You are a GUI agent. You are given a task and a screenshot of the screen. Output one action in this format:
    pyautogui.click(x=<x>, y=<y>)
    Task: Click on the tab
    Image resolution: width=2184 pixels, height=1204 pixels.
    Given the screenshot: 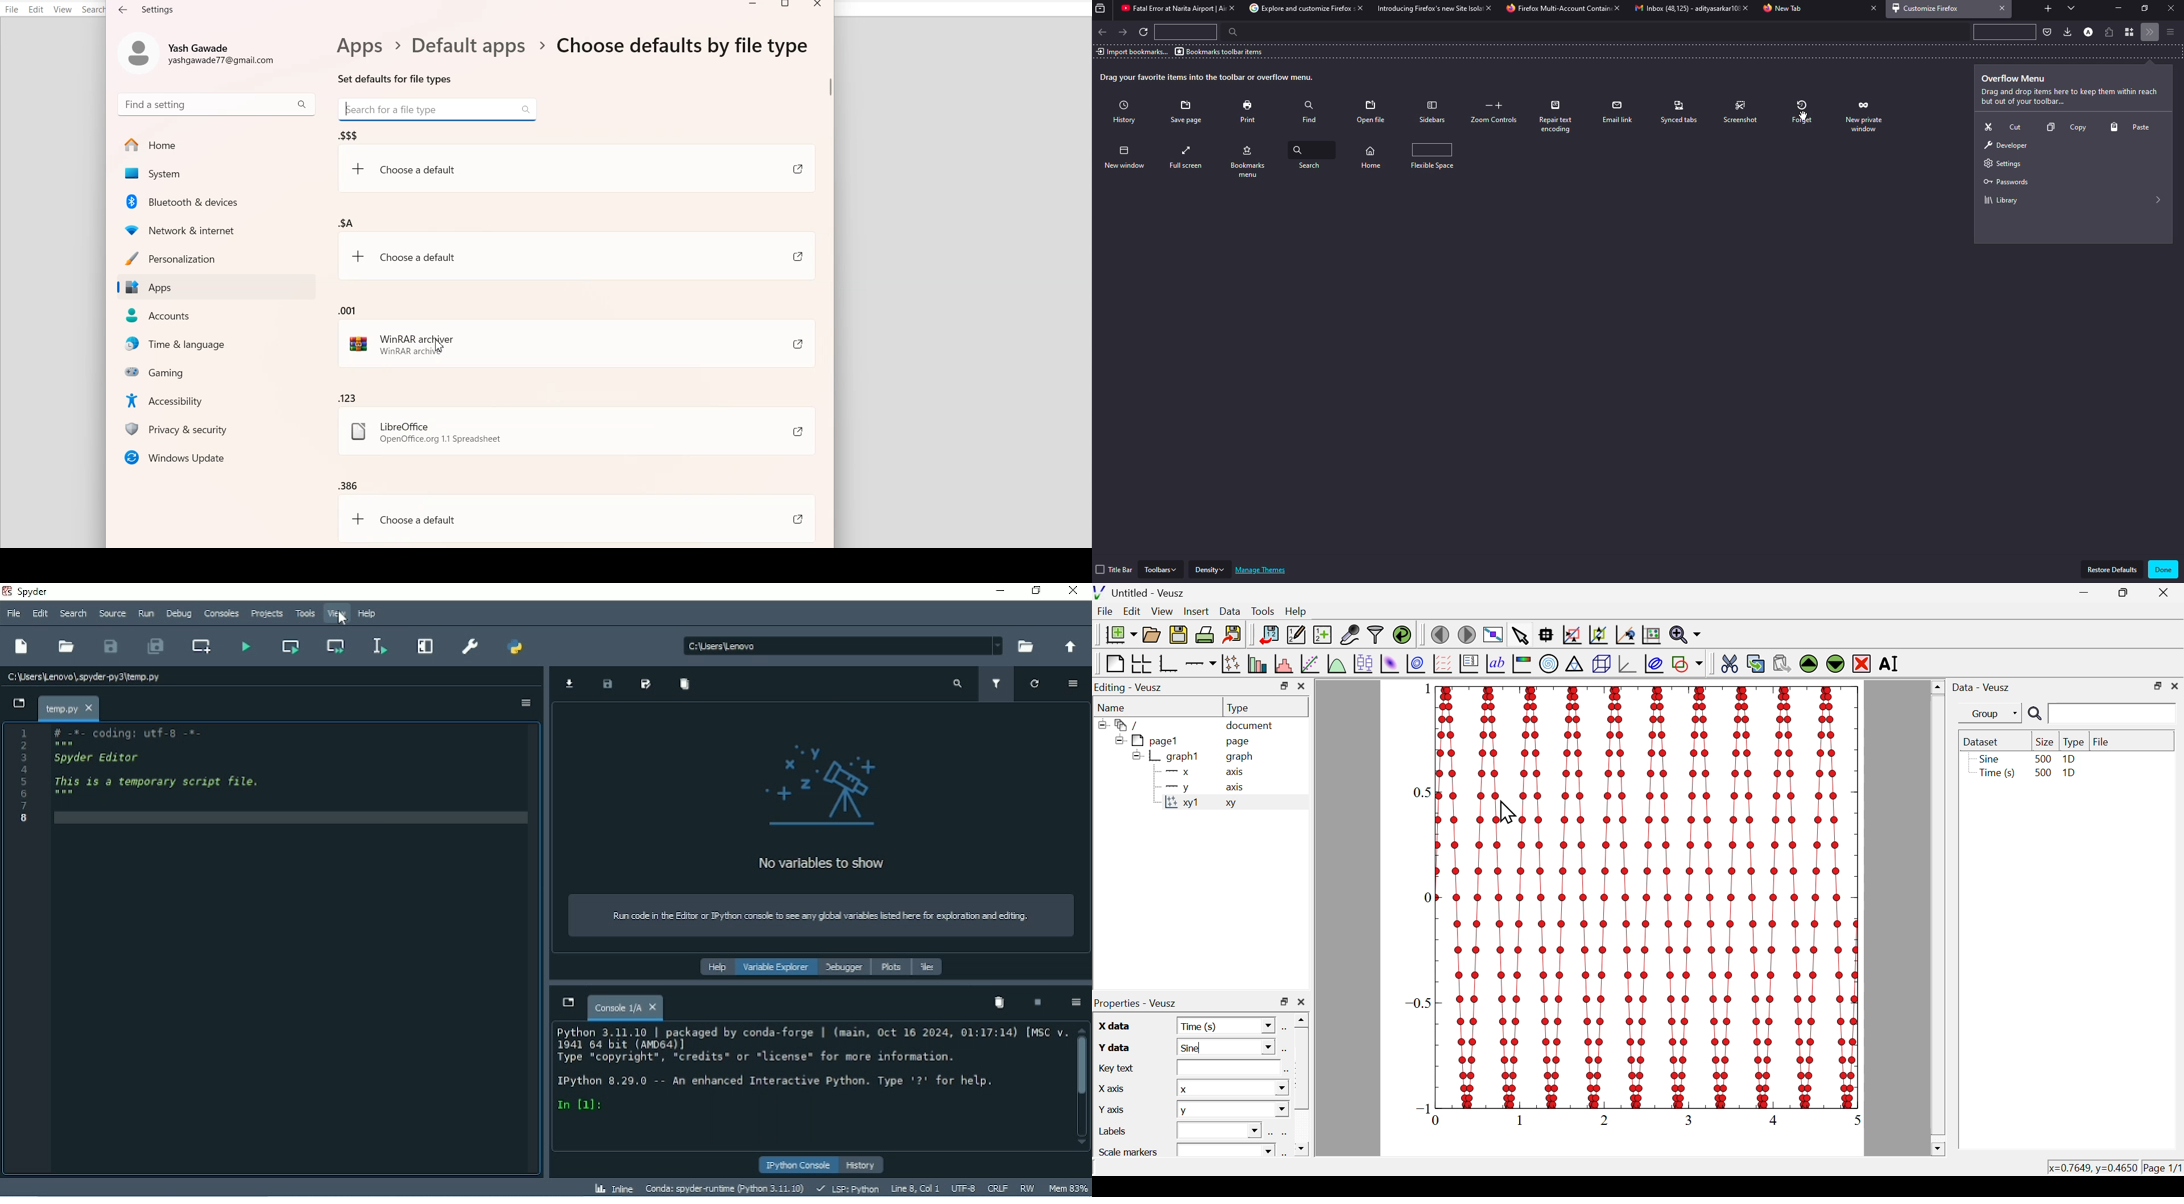 What is the action you would take?
    pyautogui.click(x=1295, y=9)
    